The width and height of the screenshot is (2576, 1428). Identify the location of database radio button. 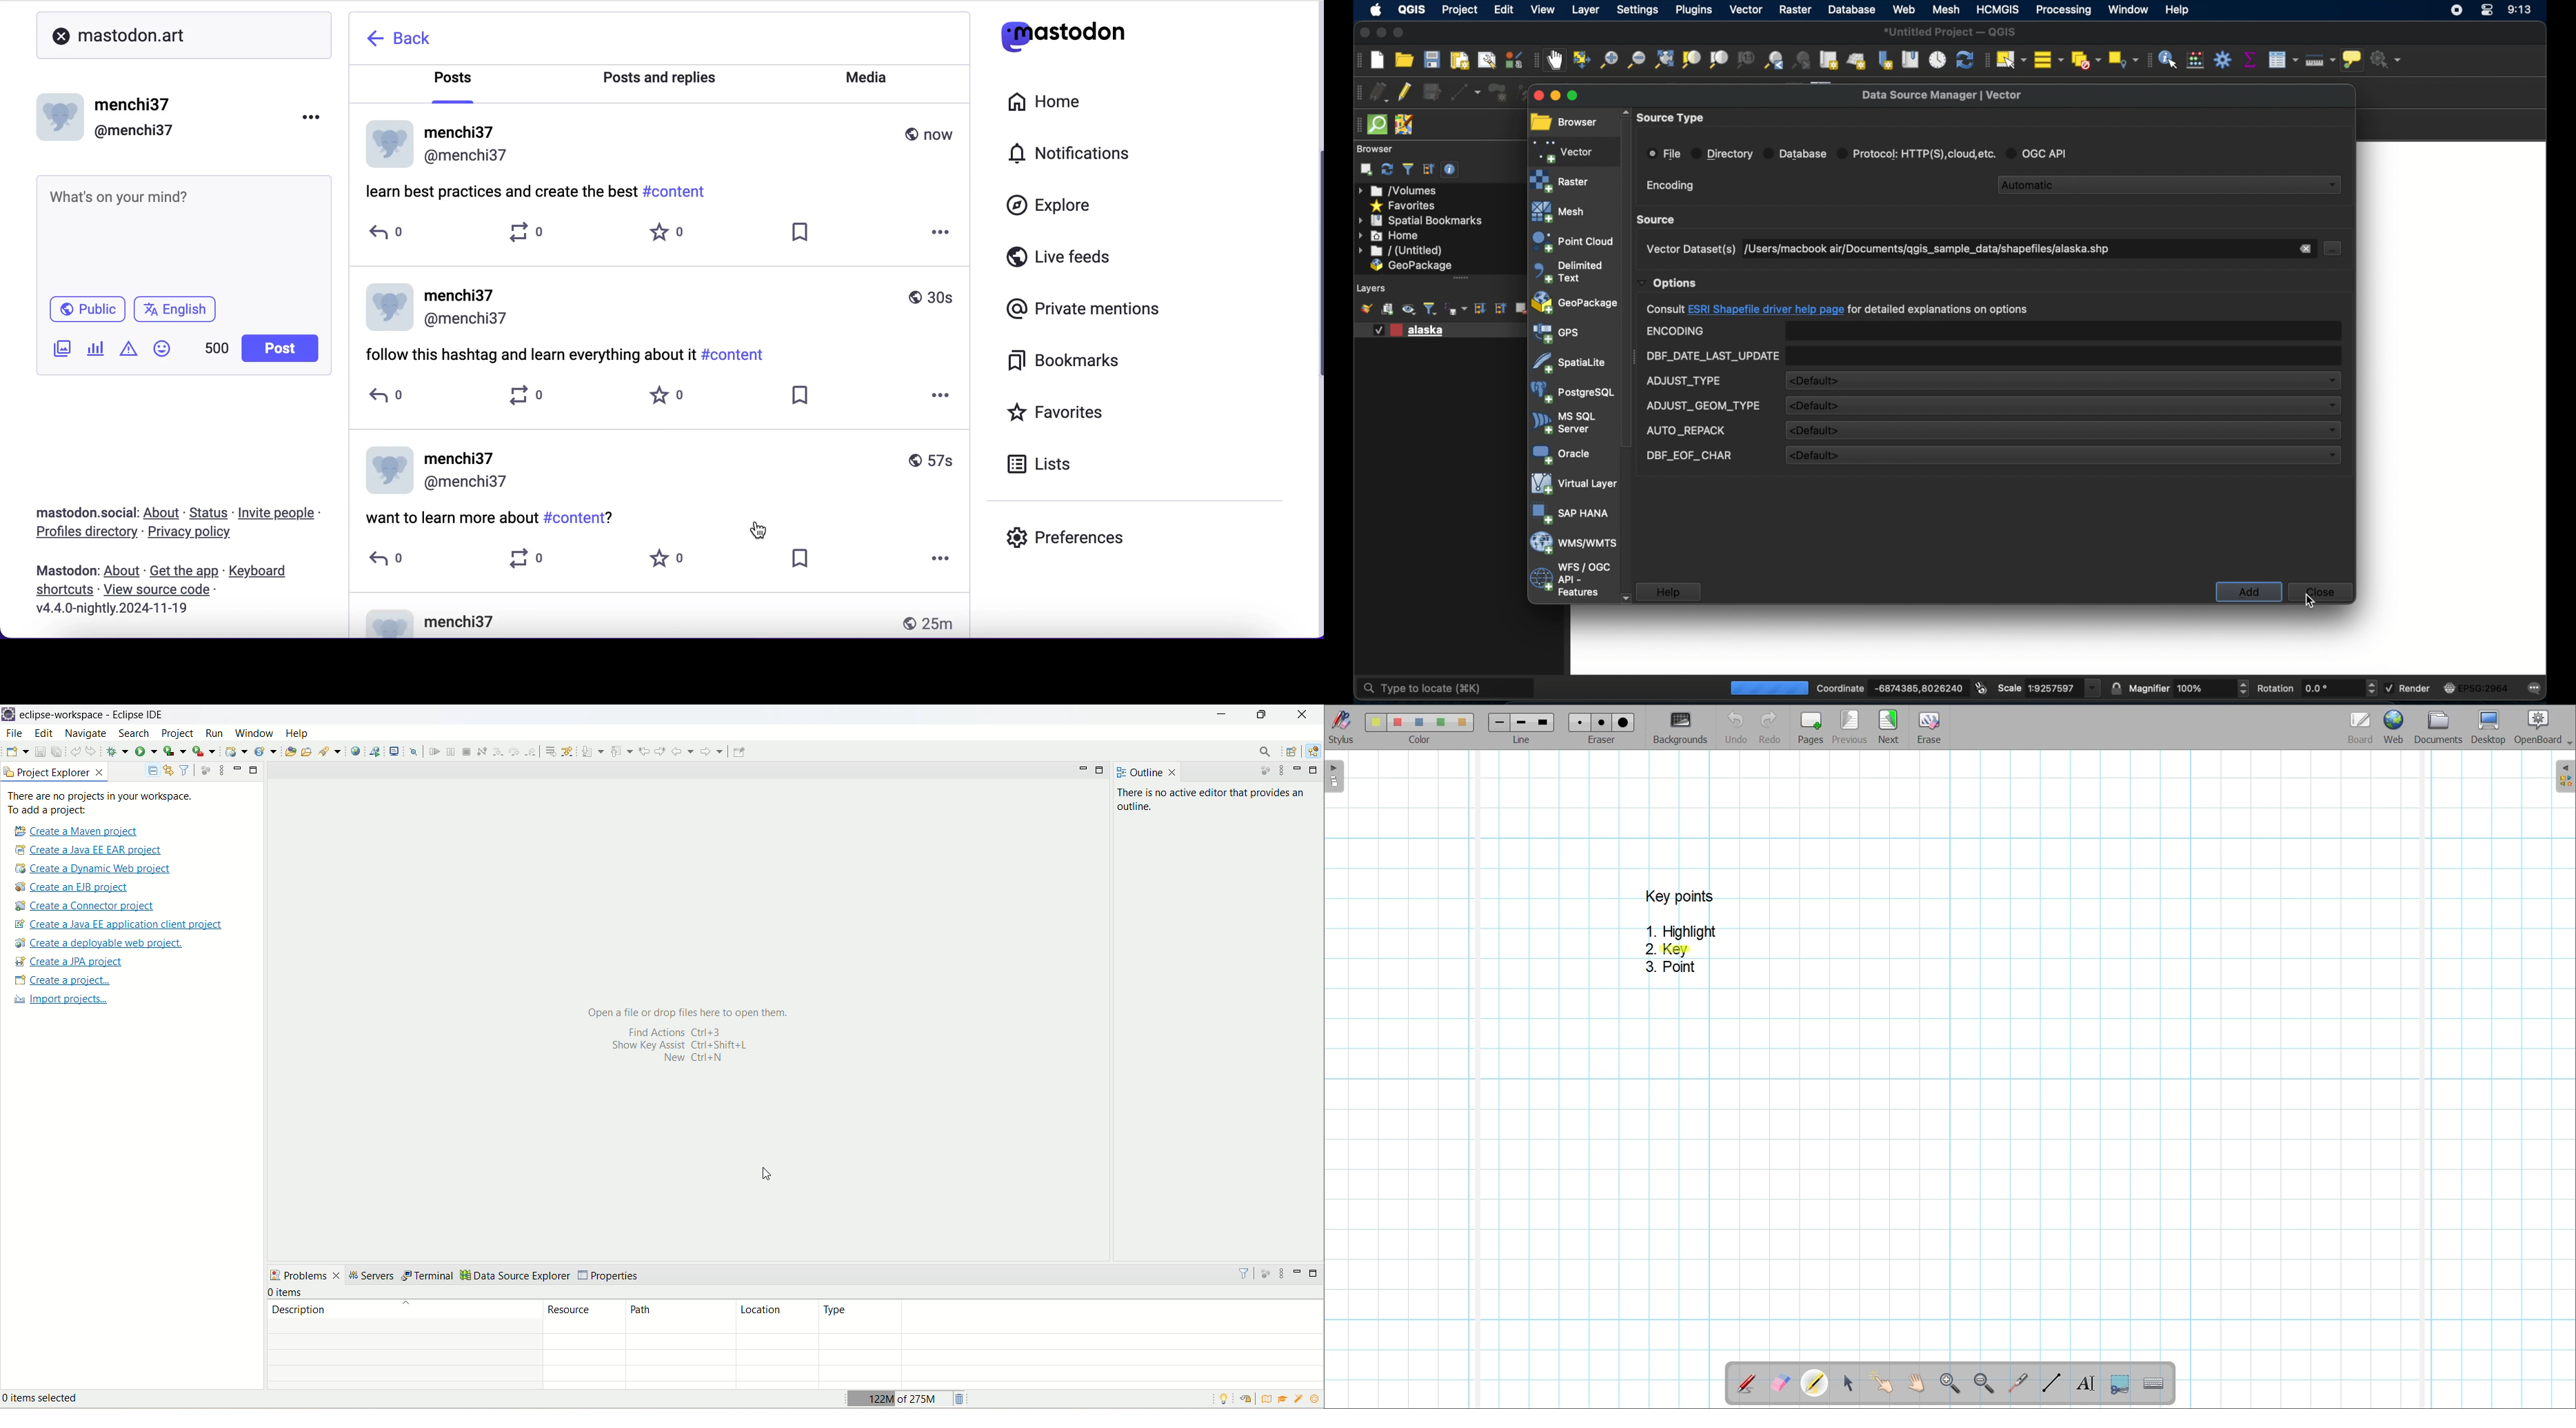
(1796, 153).